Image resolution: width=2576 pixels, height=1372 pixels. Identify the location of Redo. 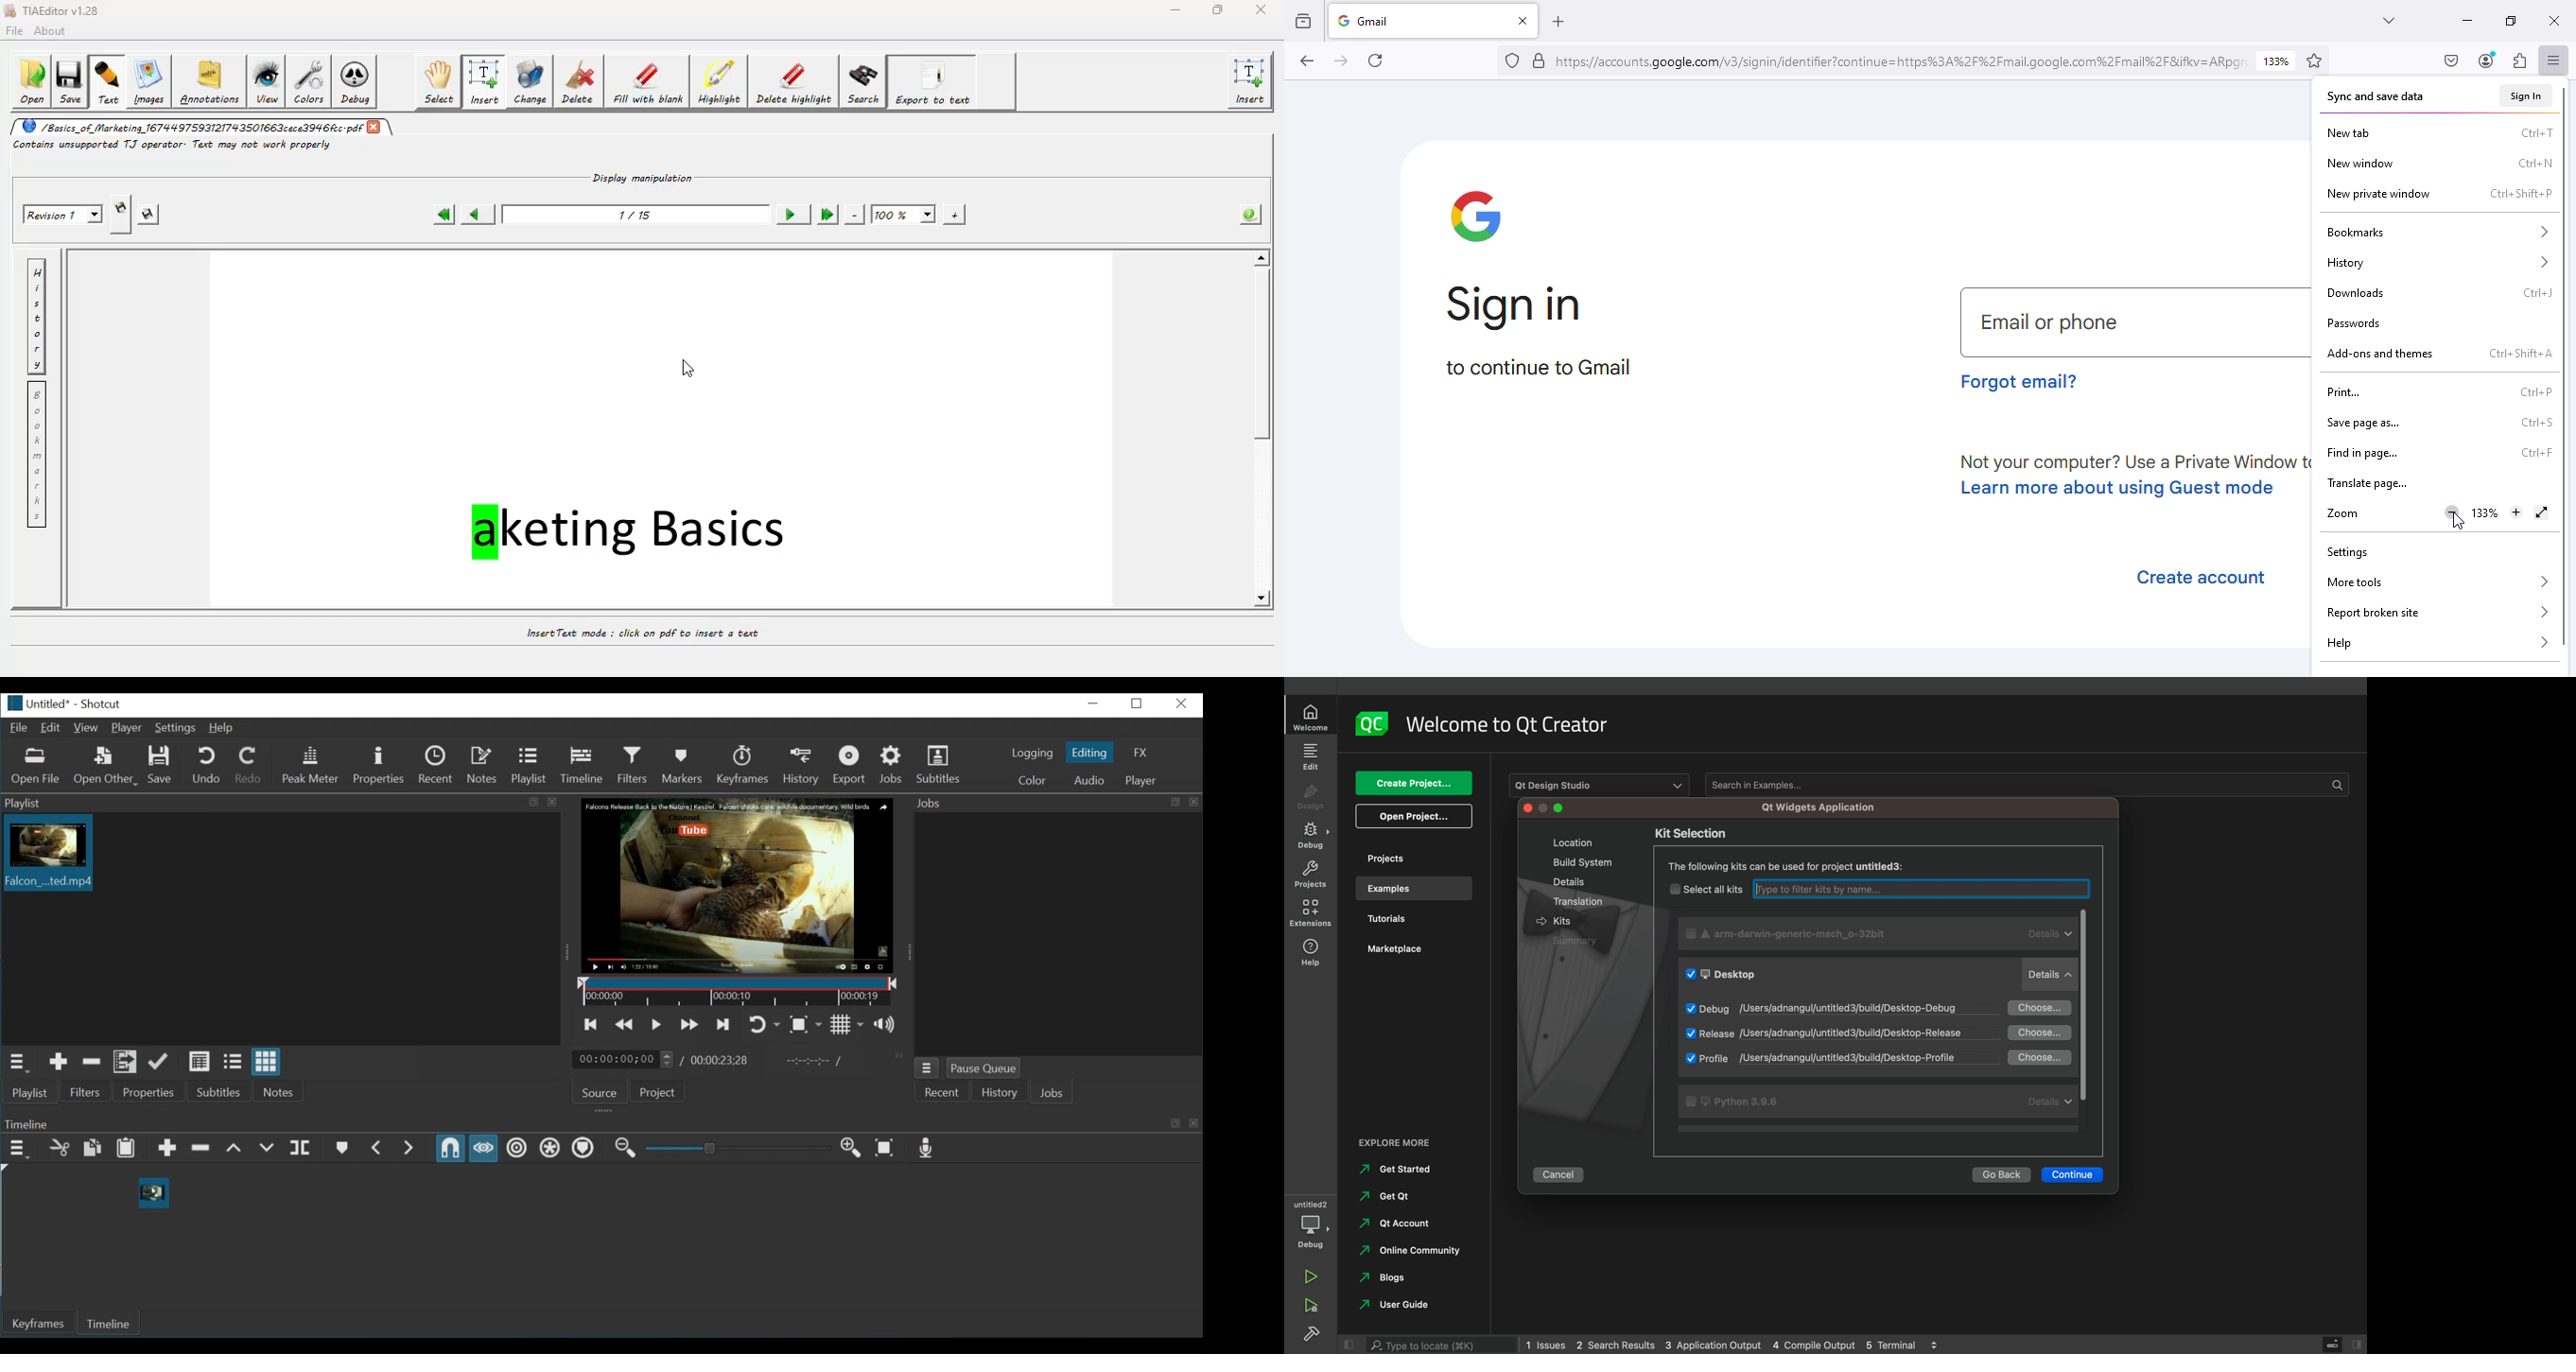
(249, 765).